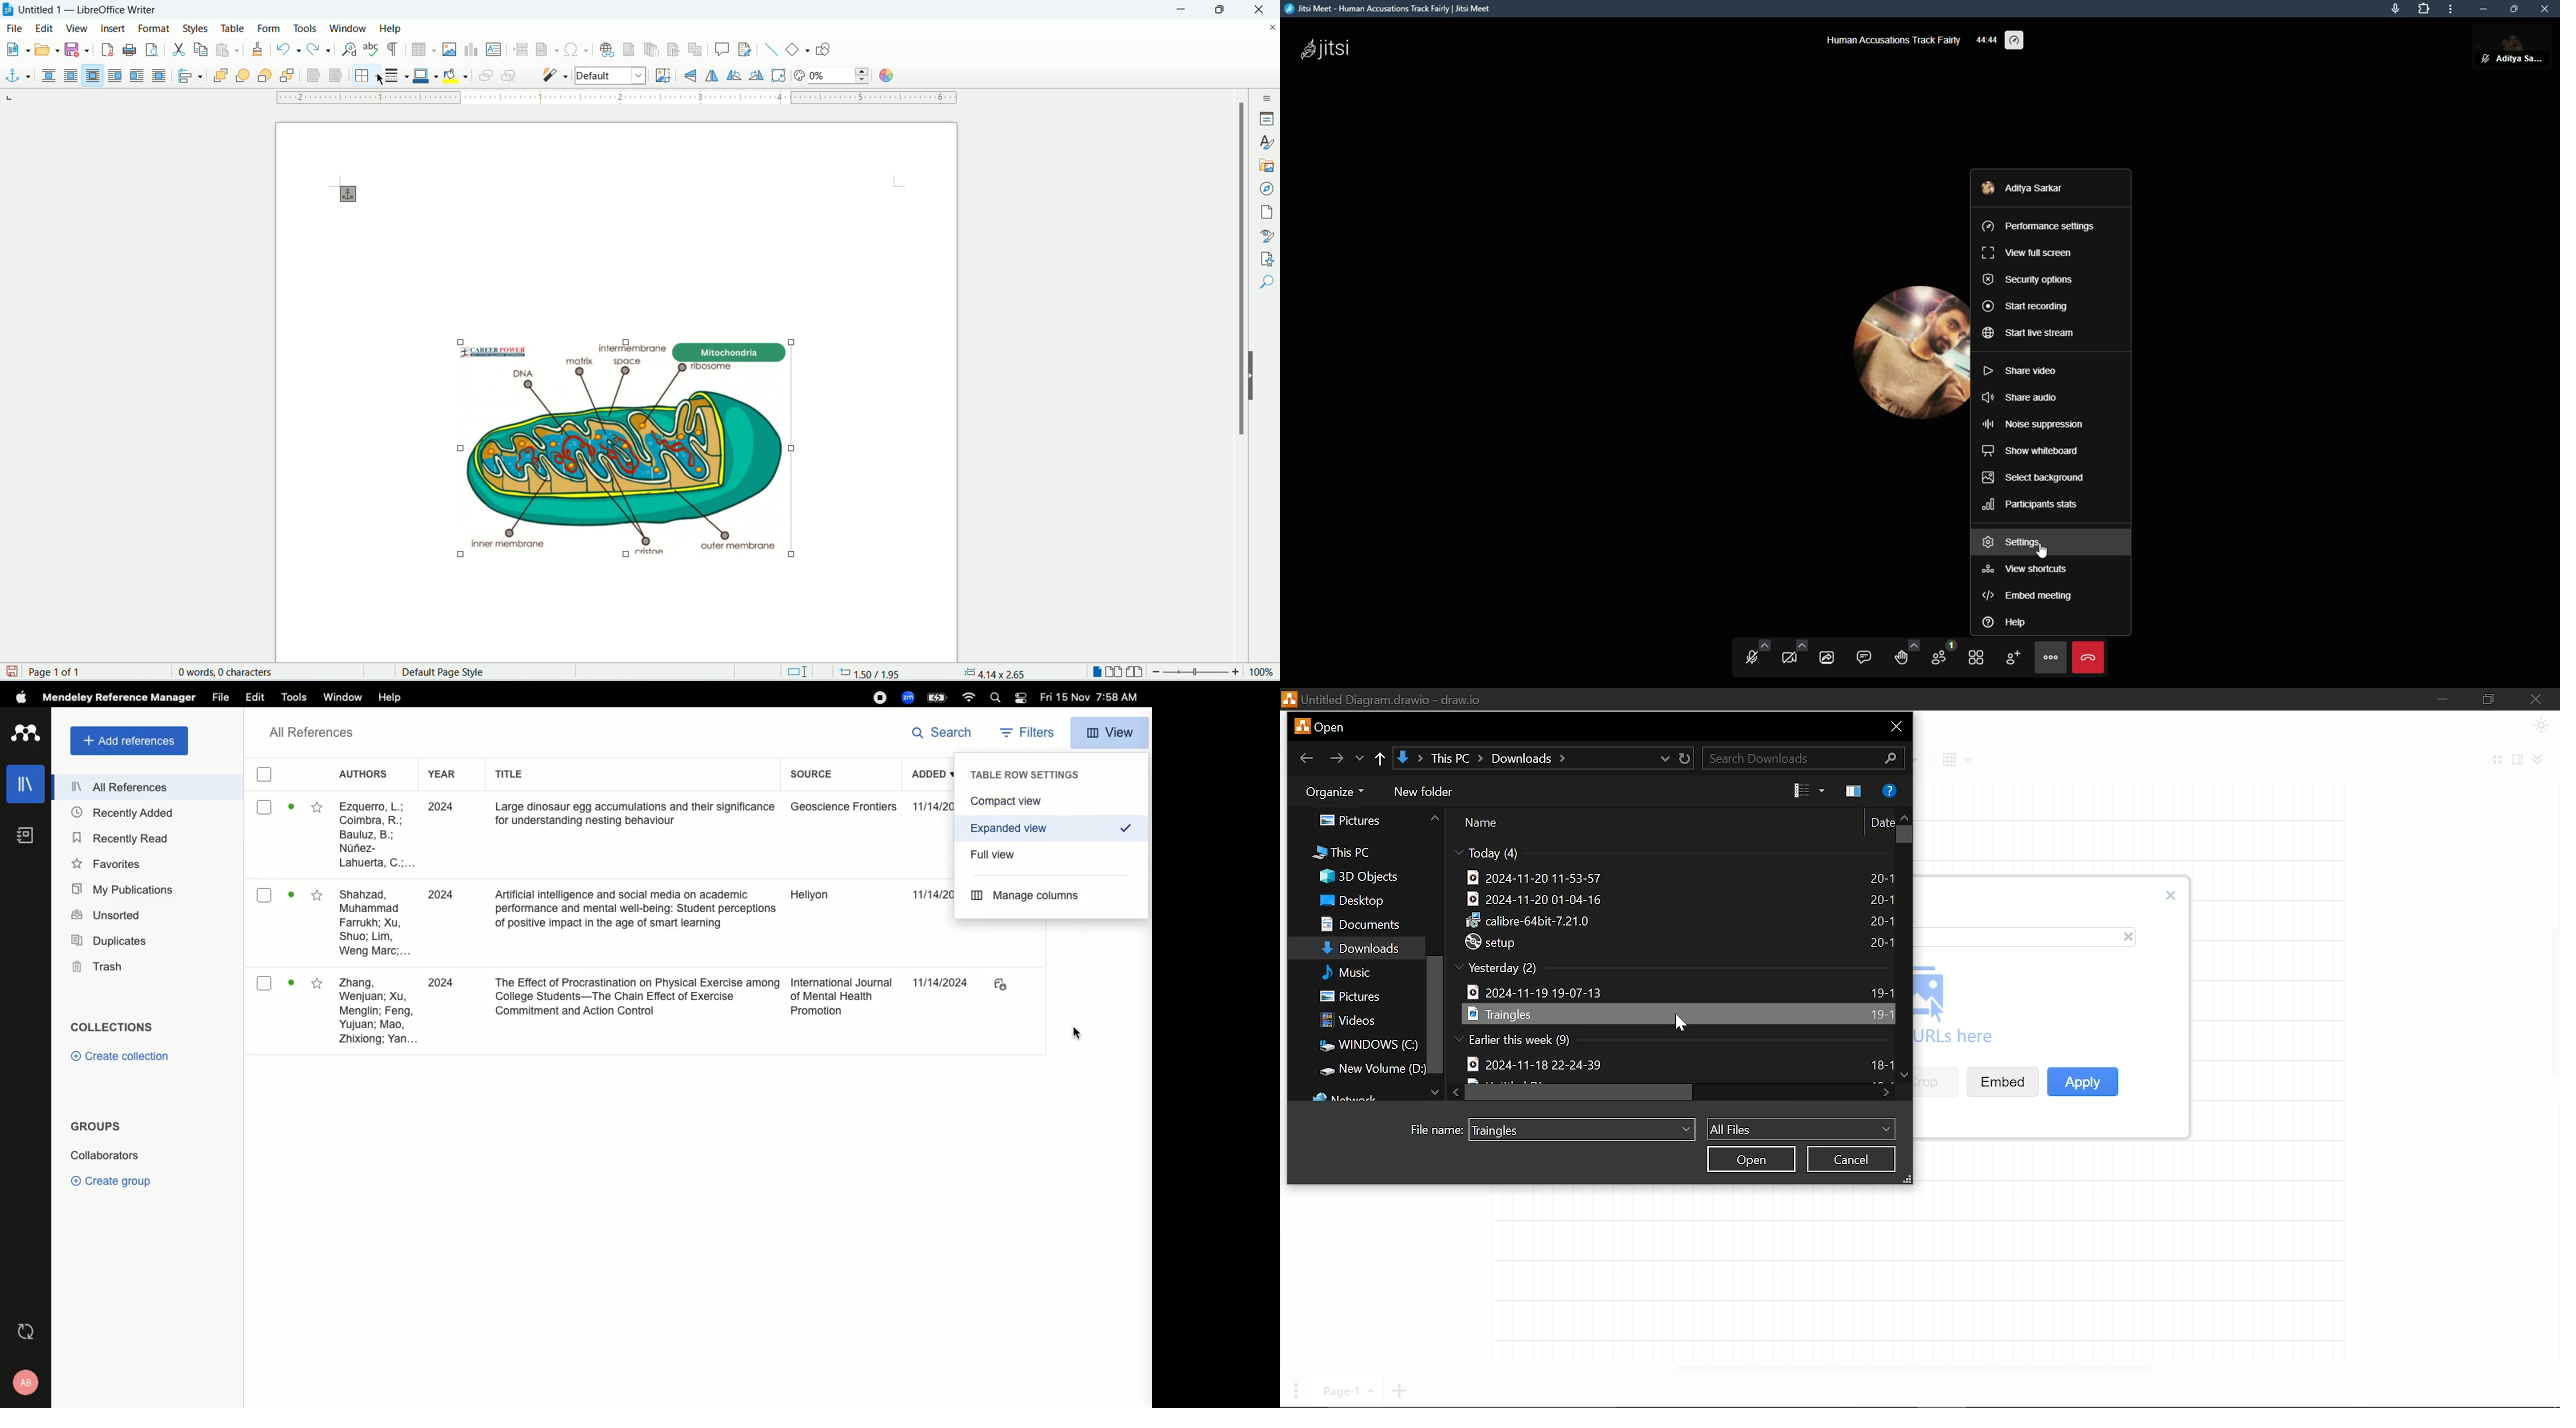 This screenshot has height=1428, width=2576. I want to click on Desktop, so click(1354, 900).